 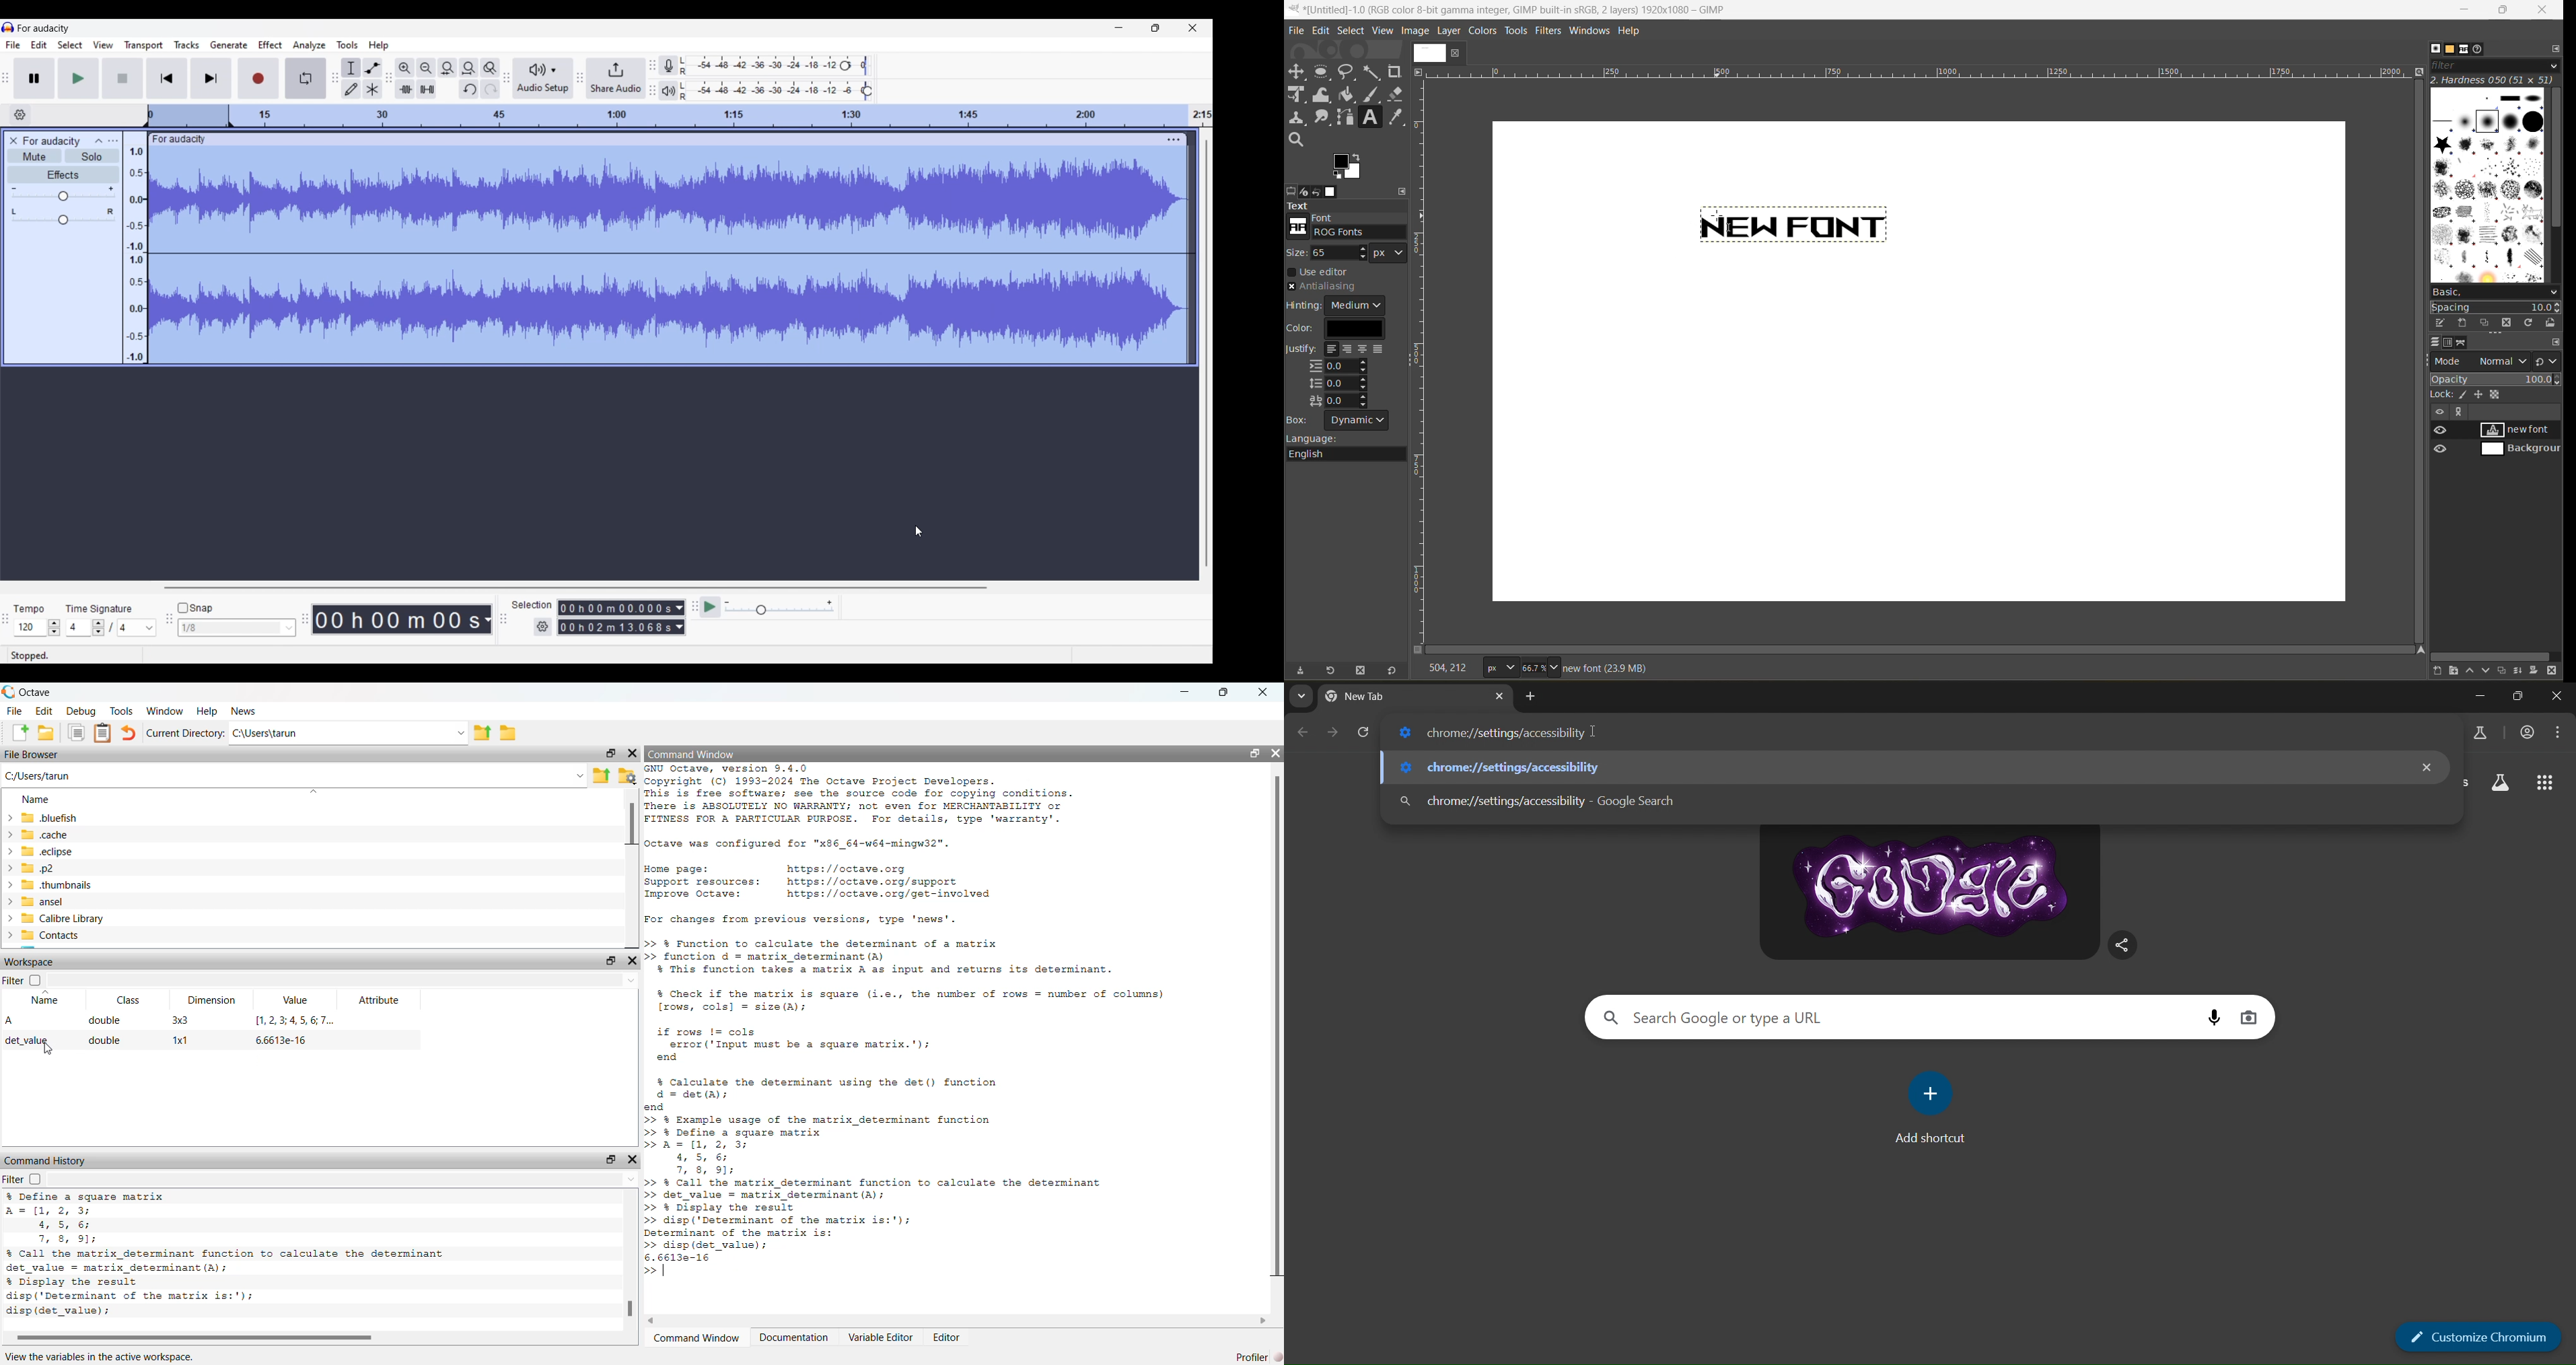 I want to click on Track name, so click(x=179, y=140).